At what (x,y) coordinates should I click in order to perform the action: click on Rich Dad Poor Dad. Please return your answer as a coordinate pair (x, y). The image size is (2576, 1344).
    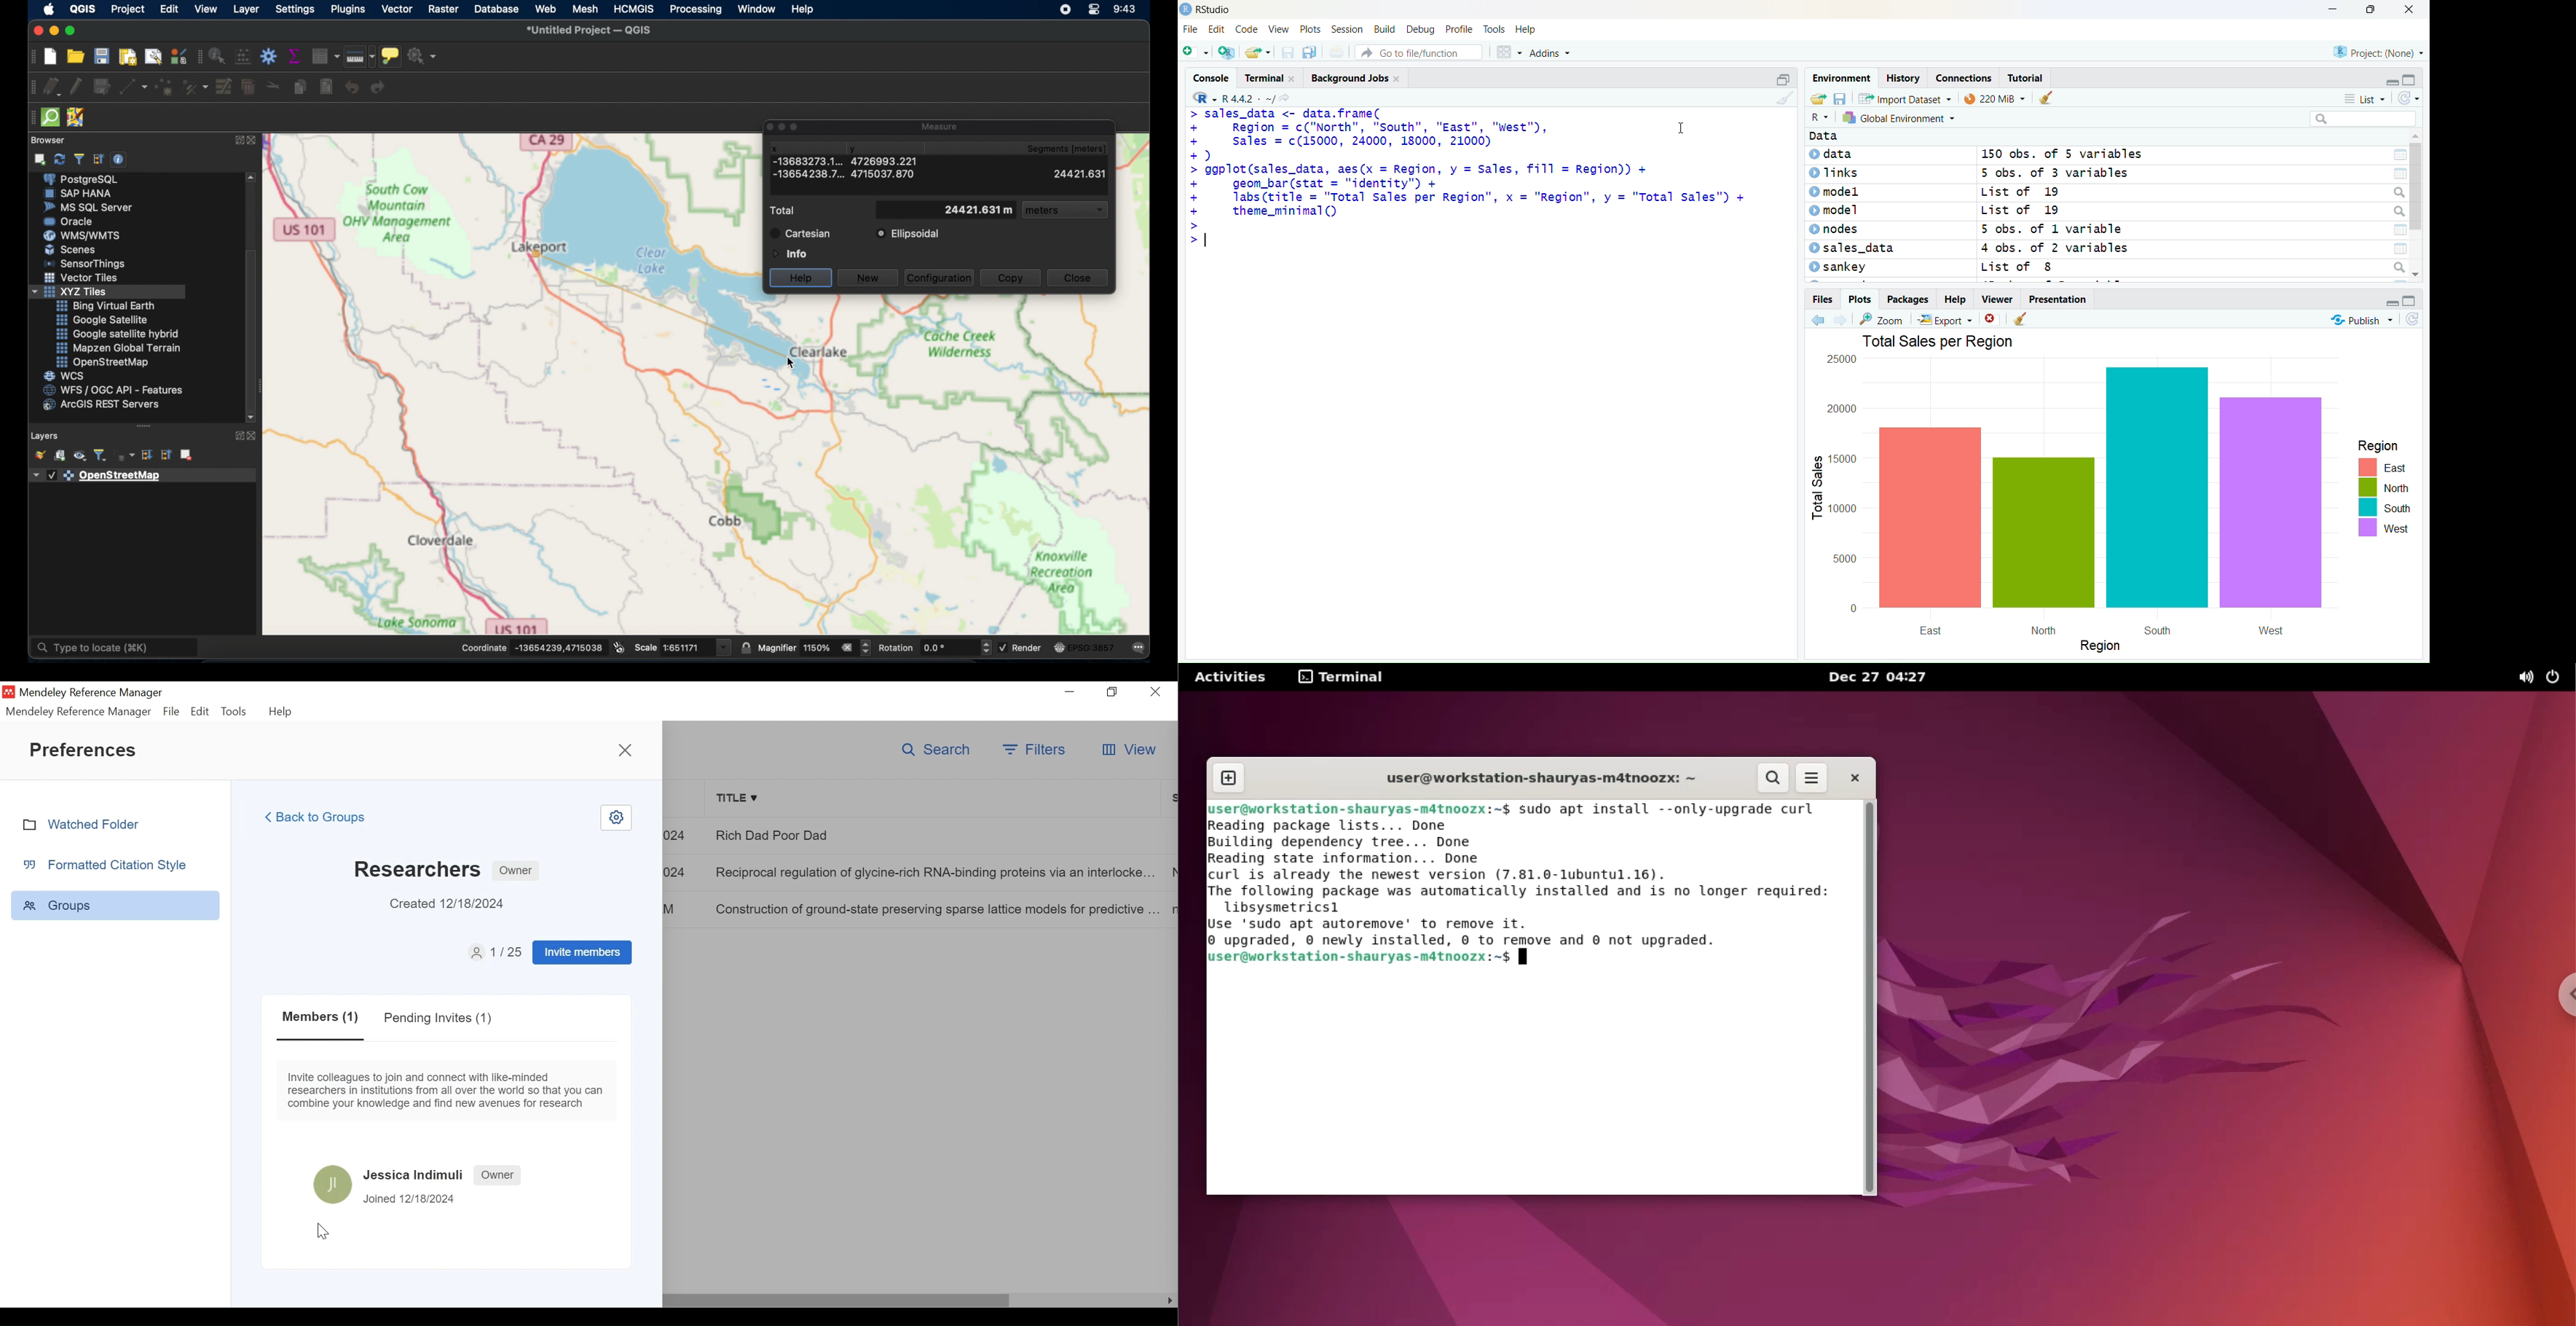
    Looking at the image, I should click on (937, 835).